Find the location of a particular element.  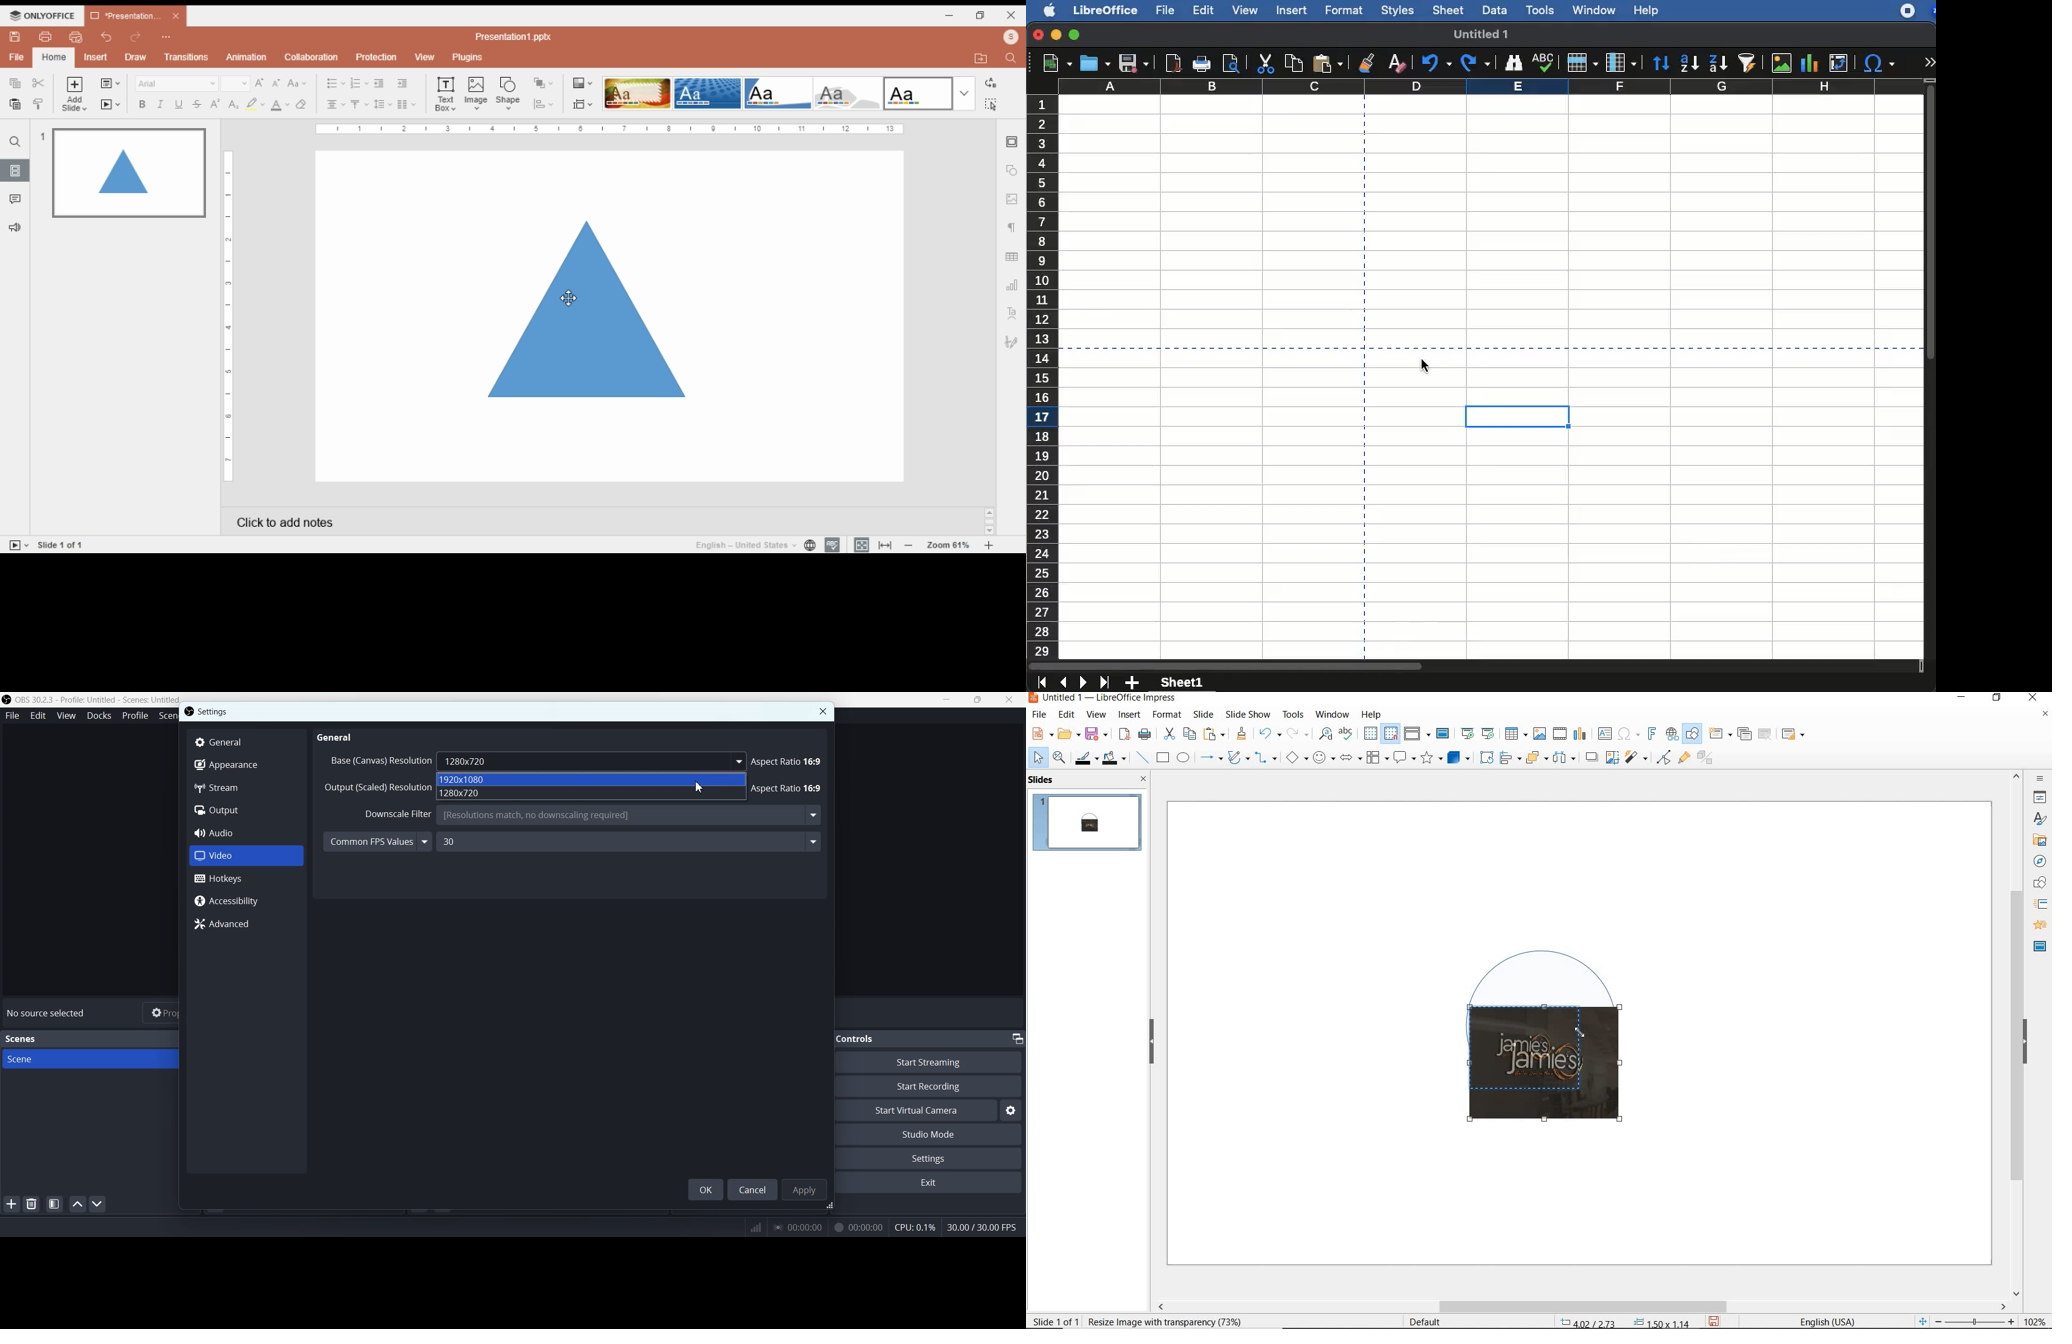

minimize is located at coordinates (1963, 699).